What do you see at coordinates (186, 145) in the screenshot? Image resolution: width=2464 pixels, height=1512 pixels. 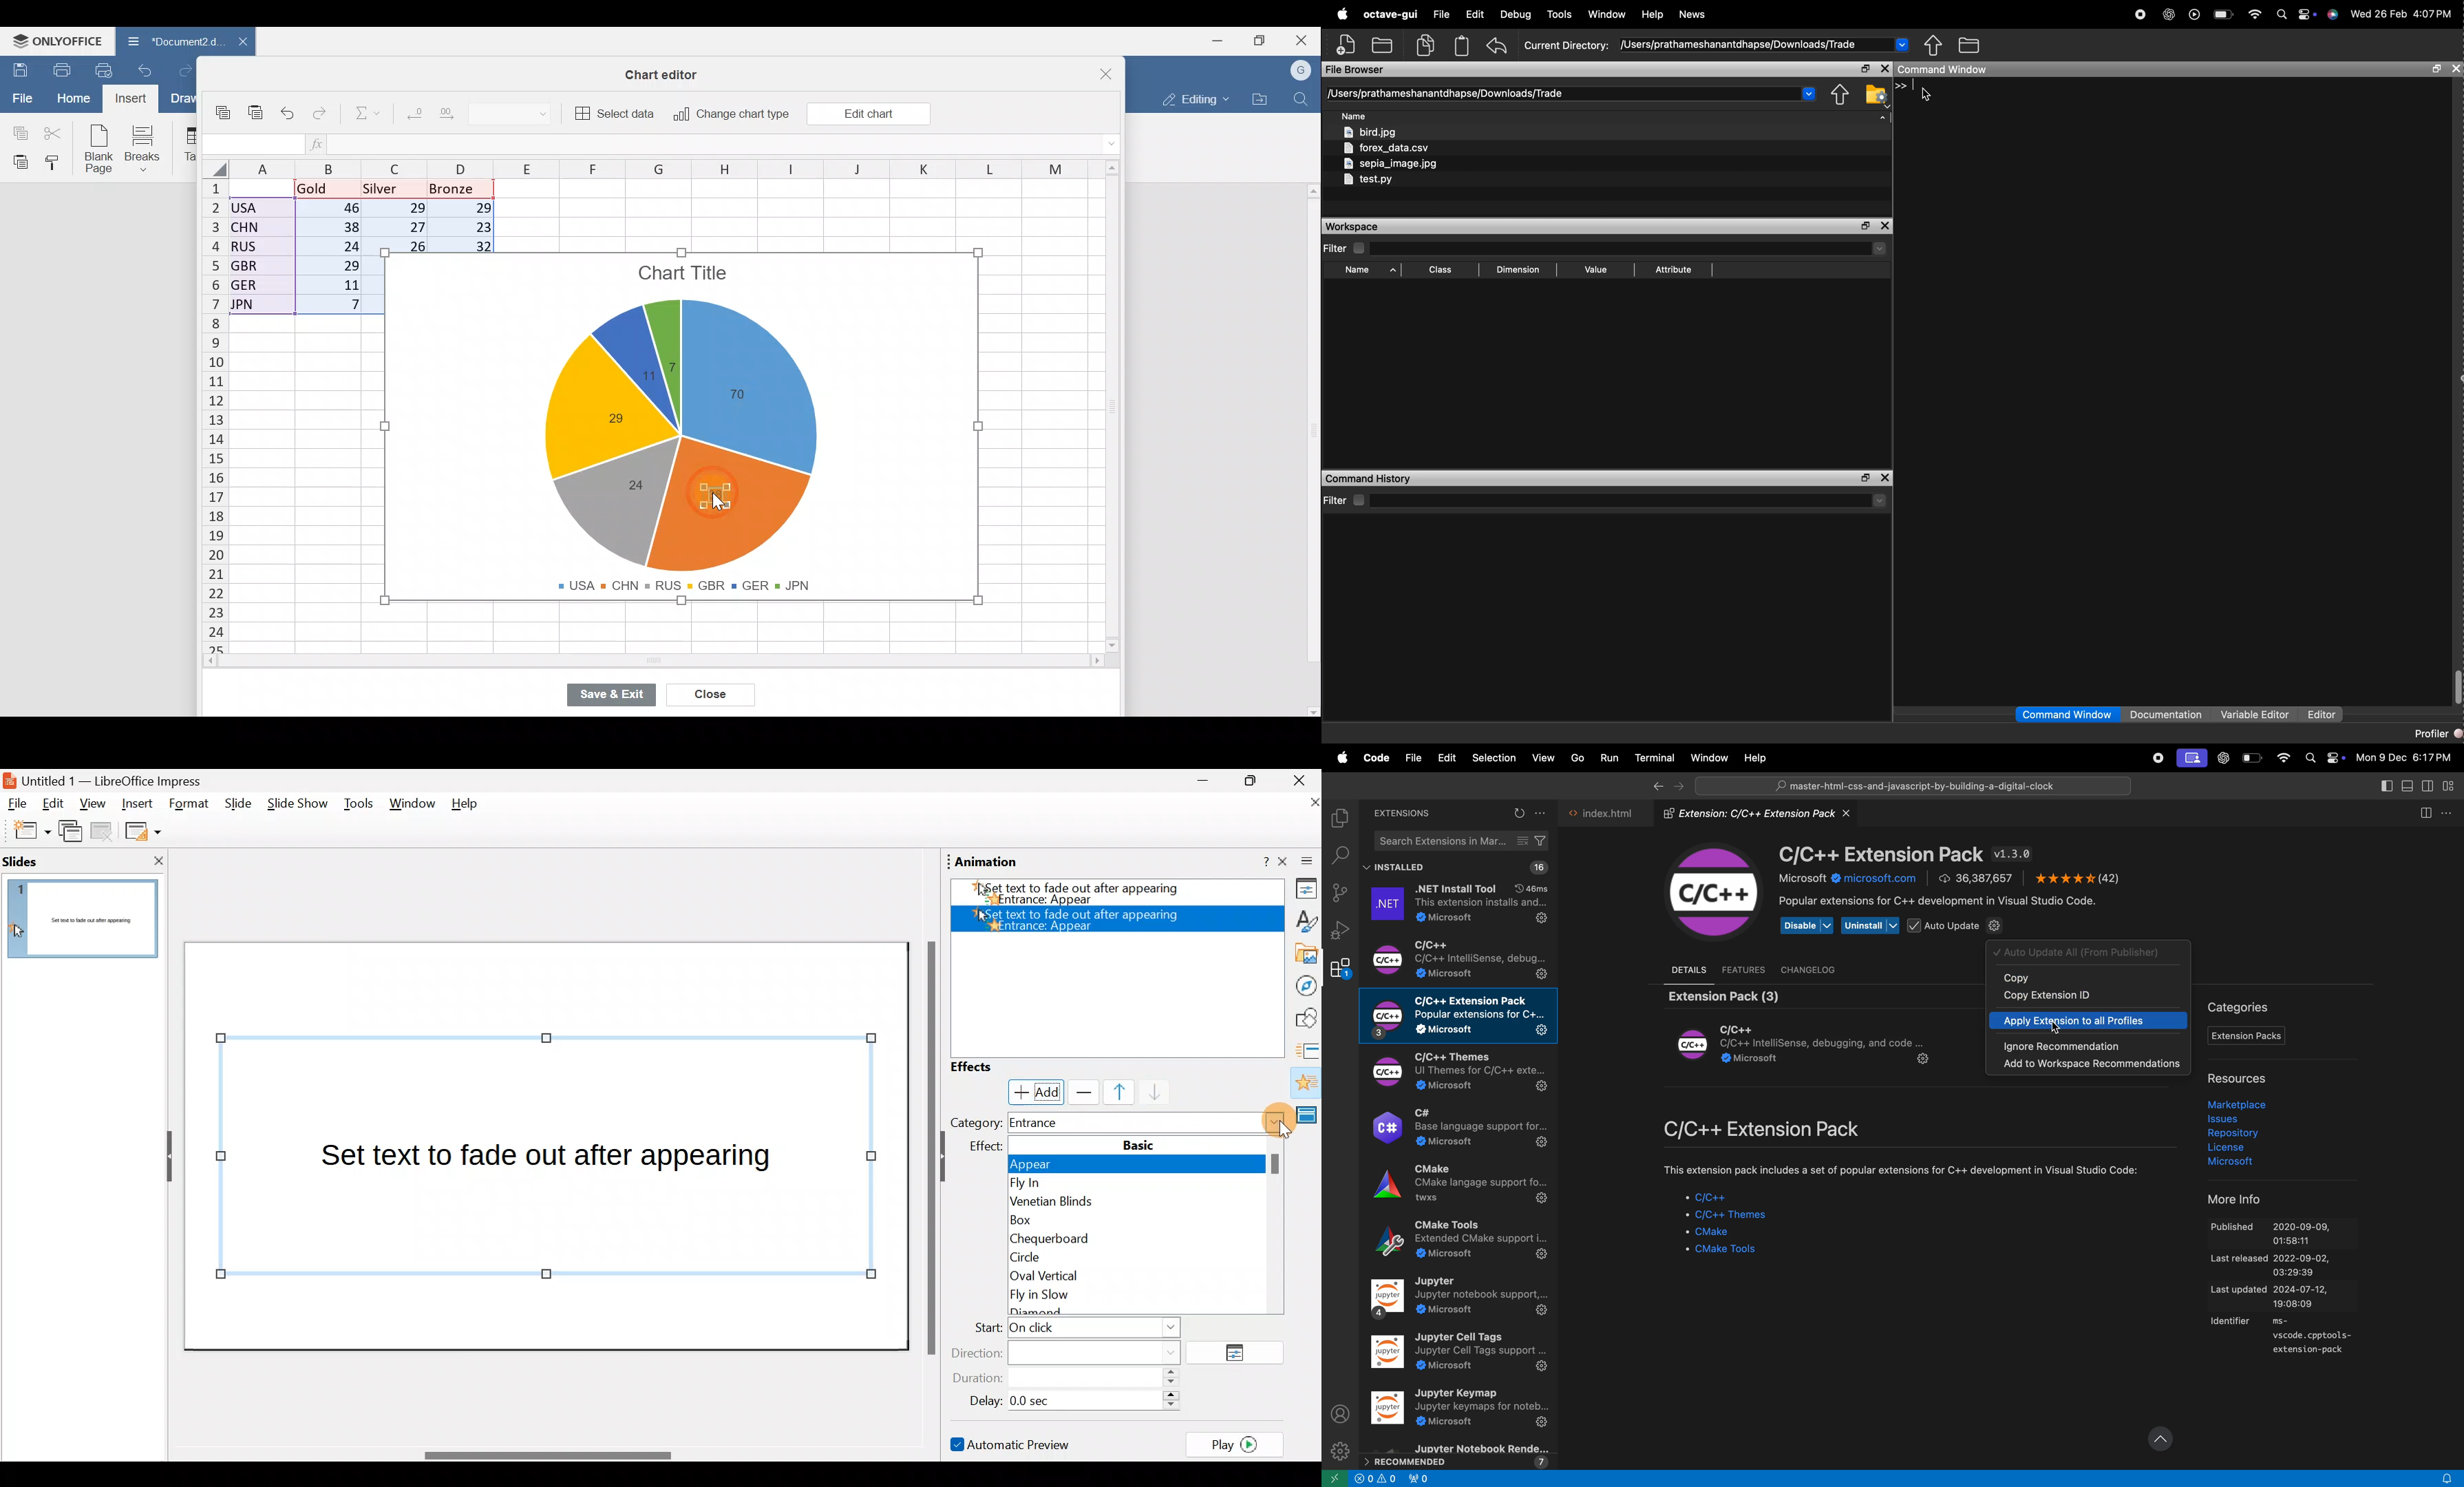 I see `Table` at bounding box center [186, 145].